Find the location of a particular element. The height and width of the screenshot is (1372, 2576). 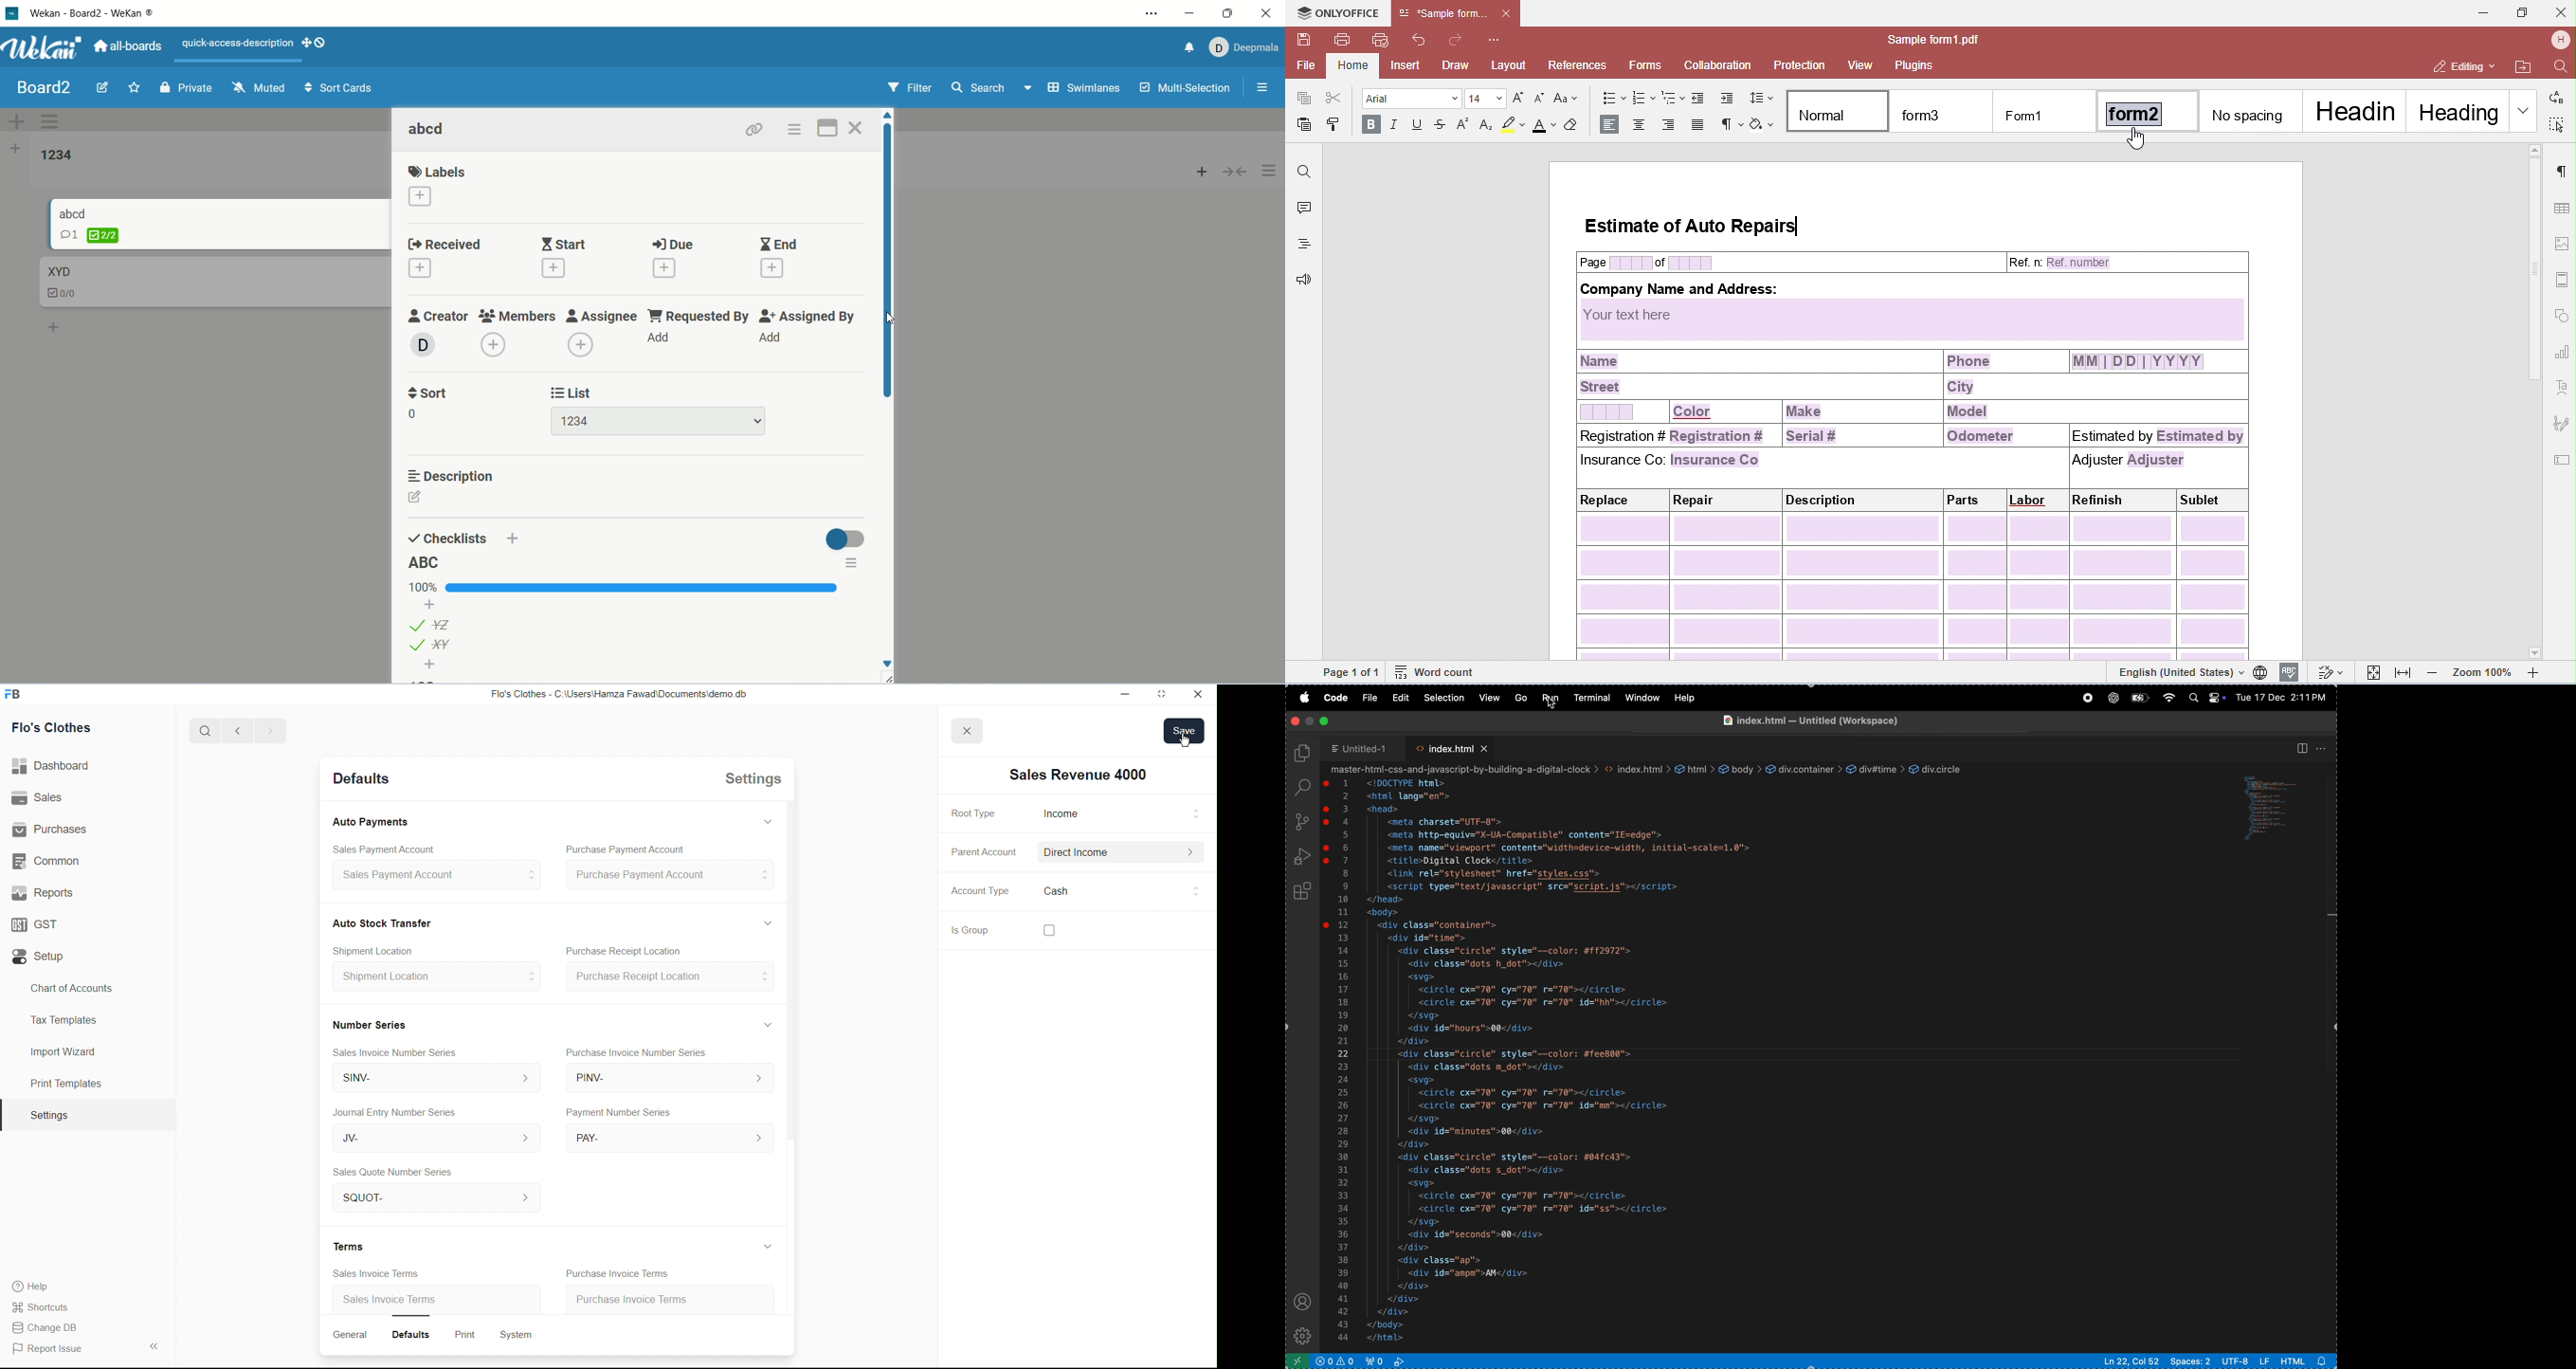

signature settings is located at coordinates (2560, 421).